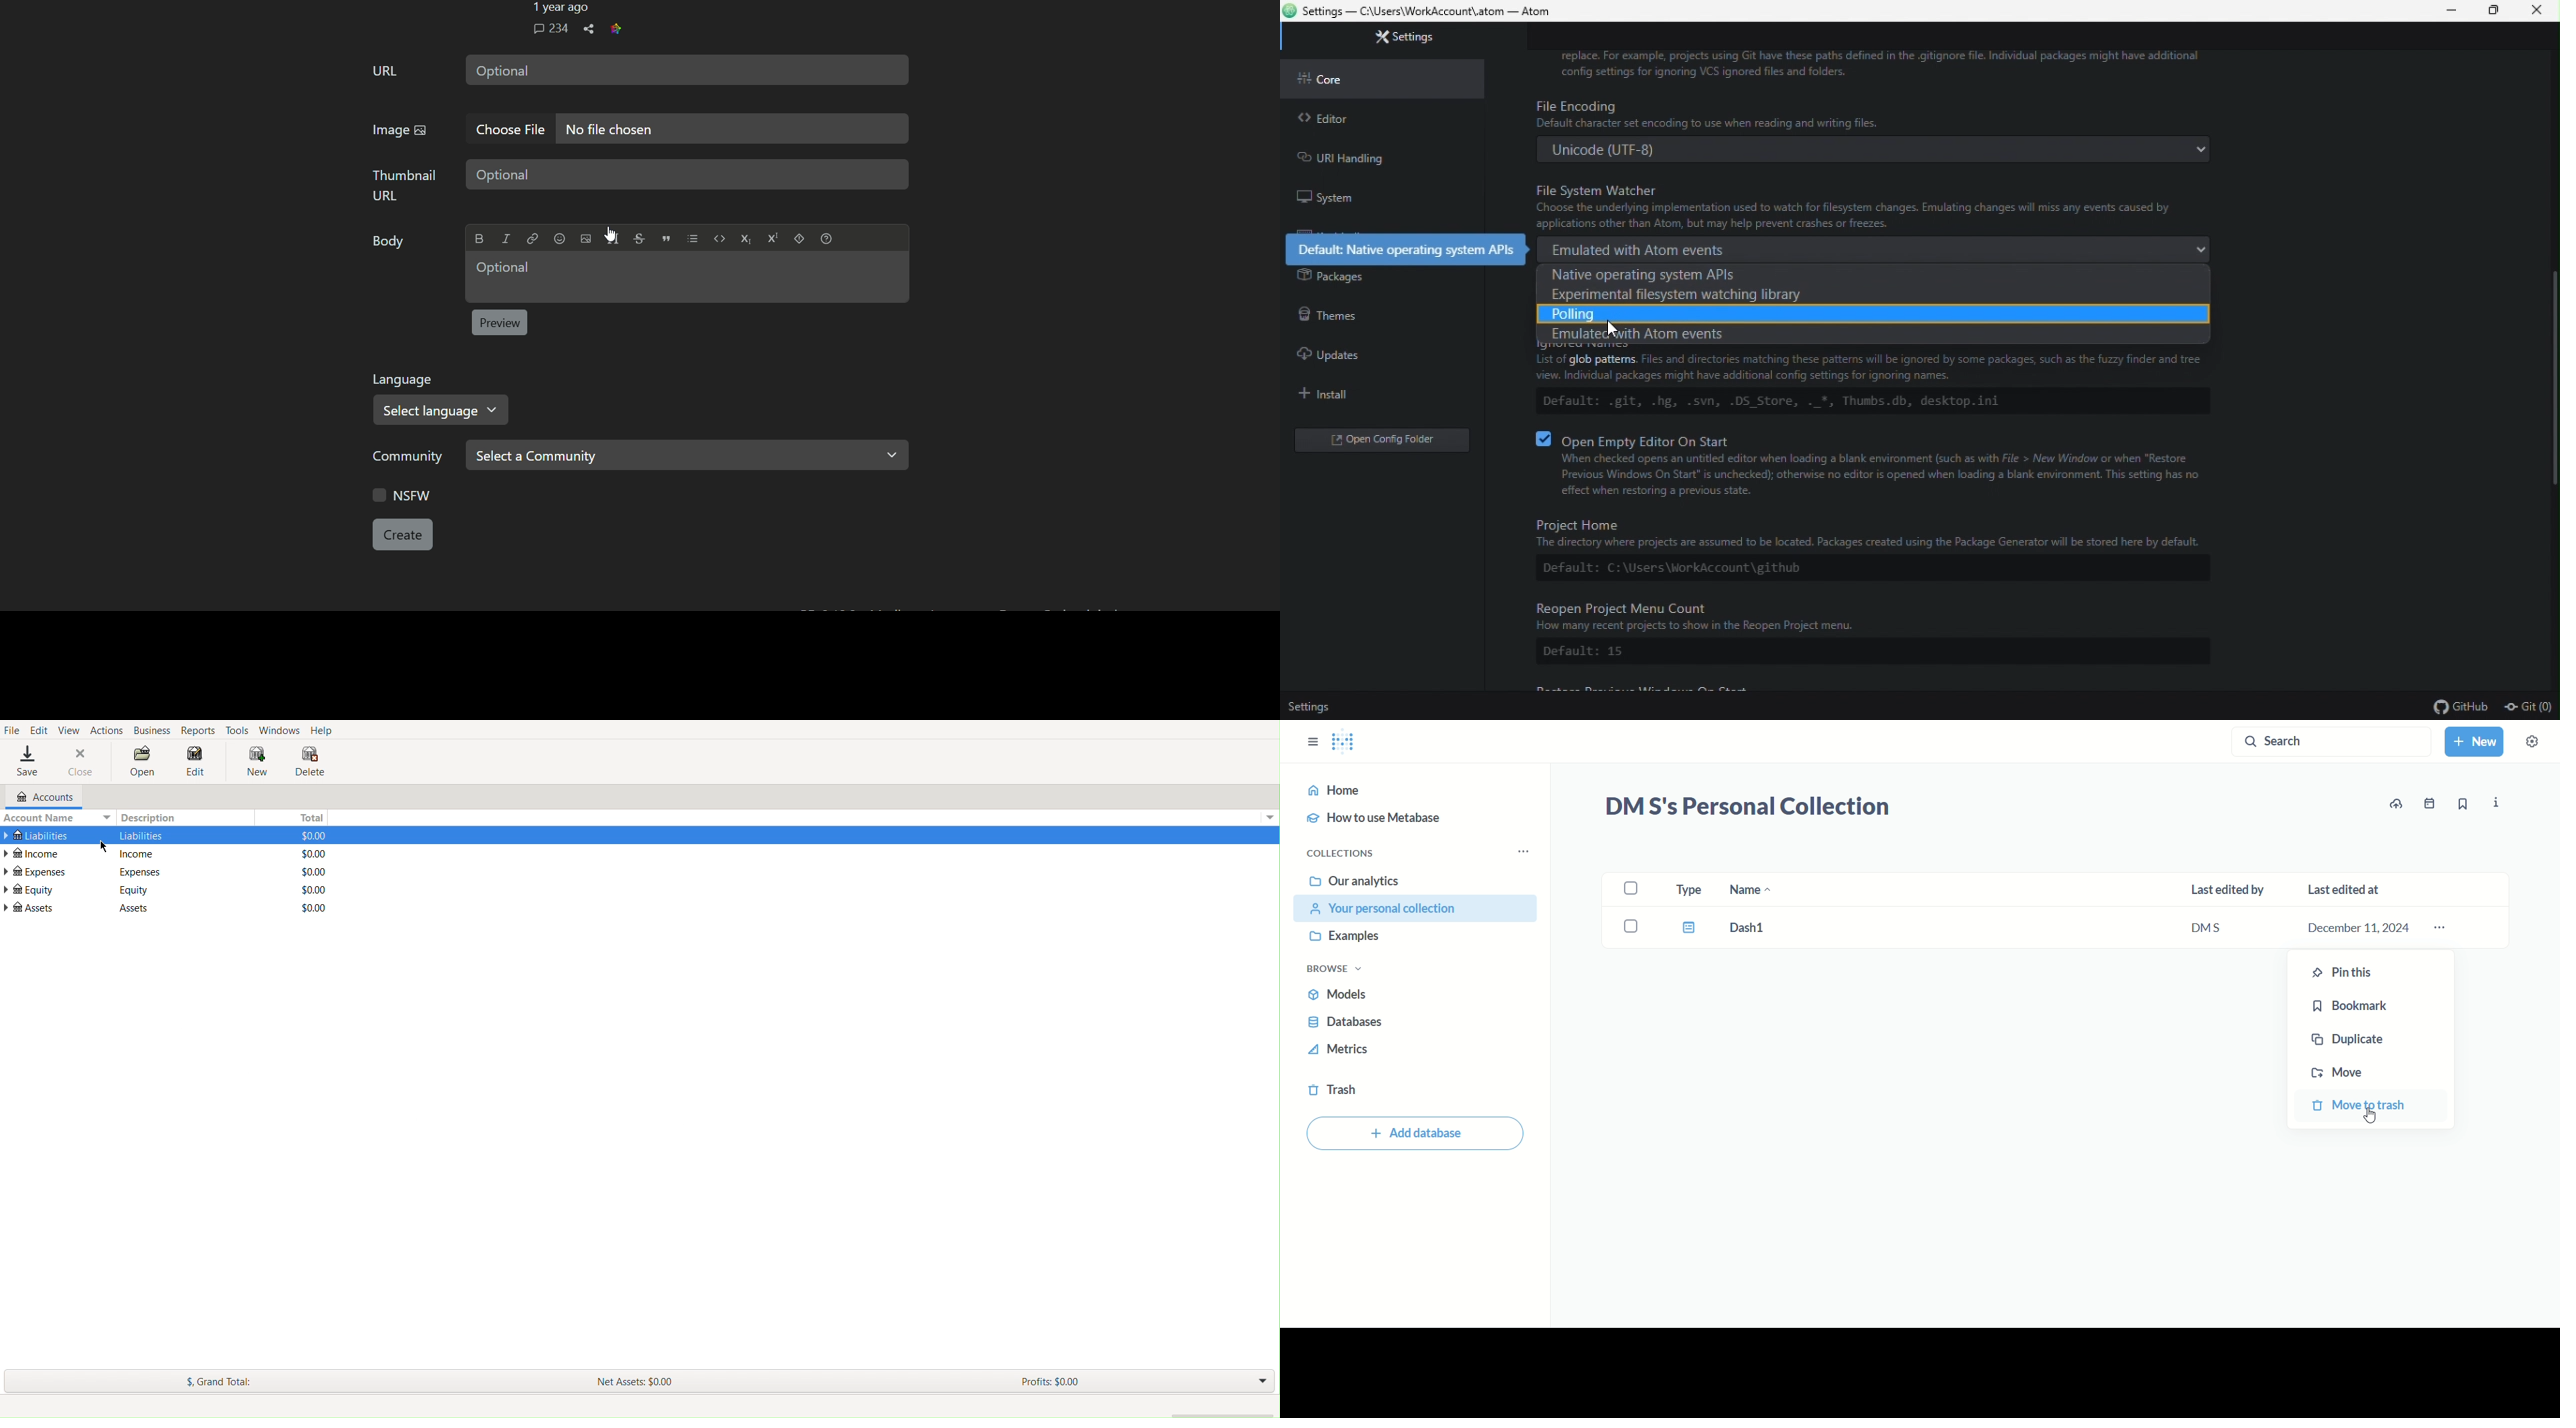 The height and width of the screenshot is (1428, 2576). I want to click on Code, so click(720, 238).